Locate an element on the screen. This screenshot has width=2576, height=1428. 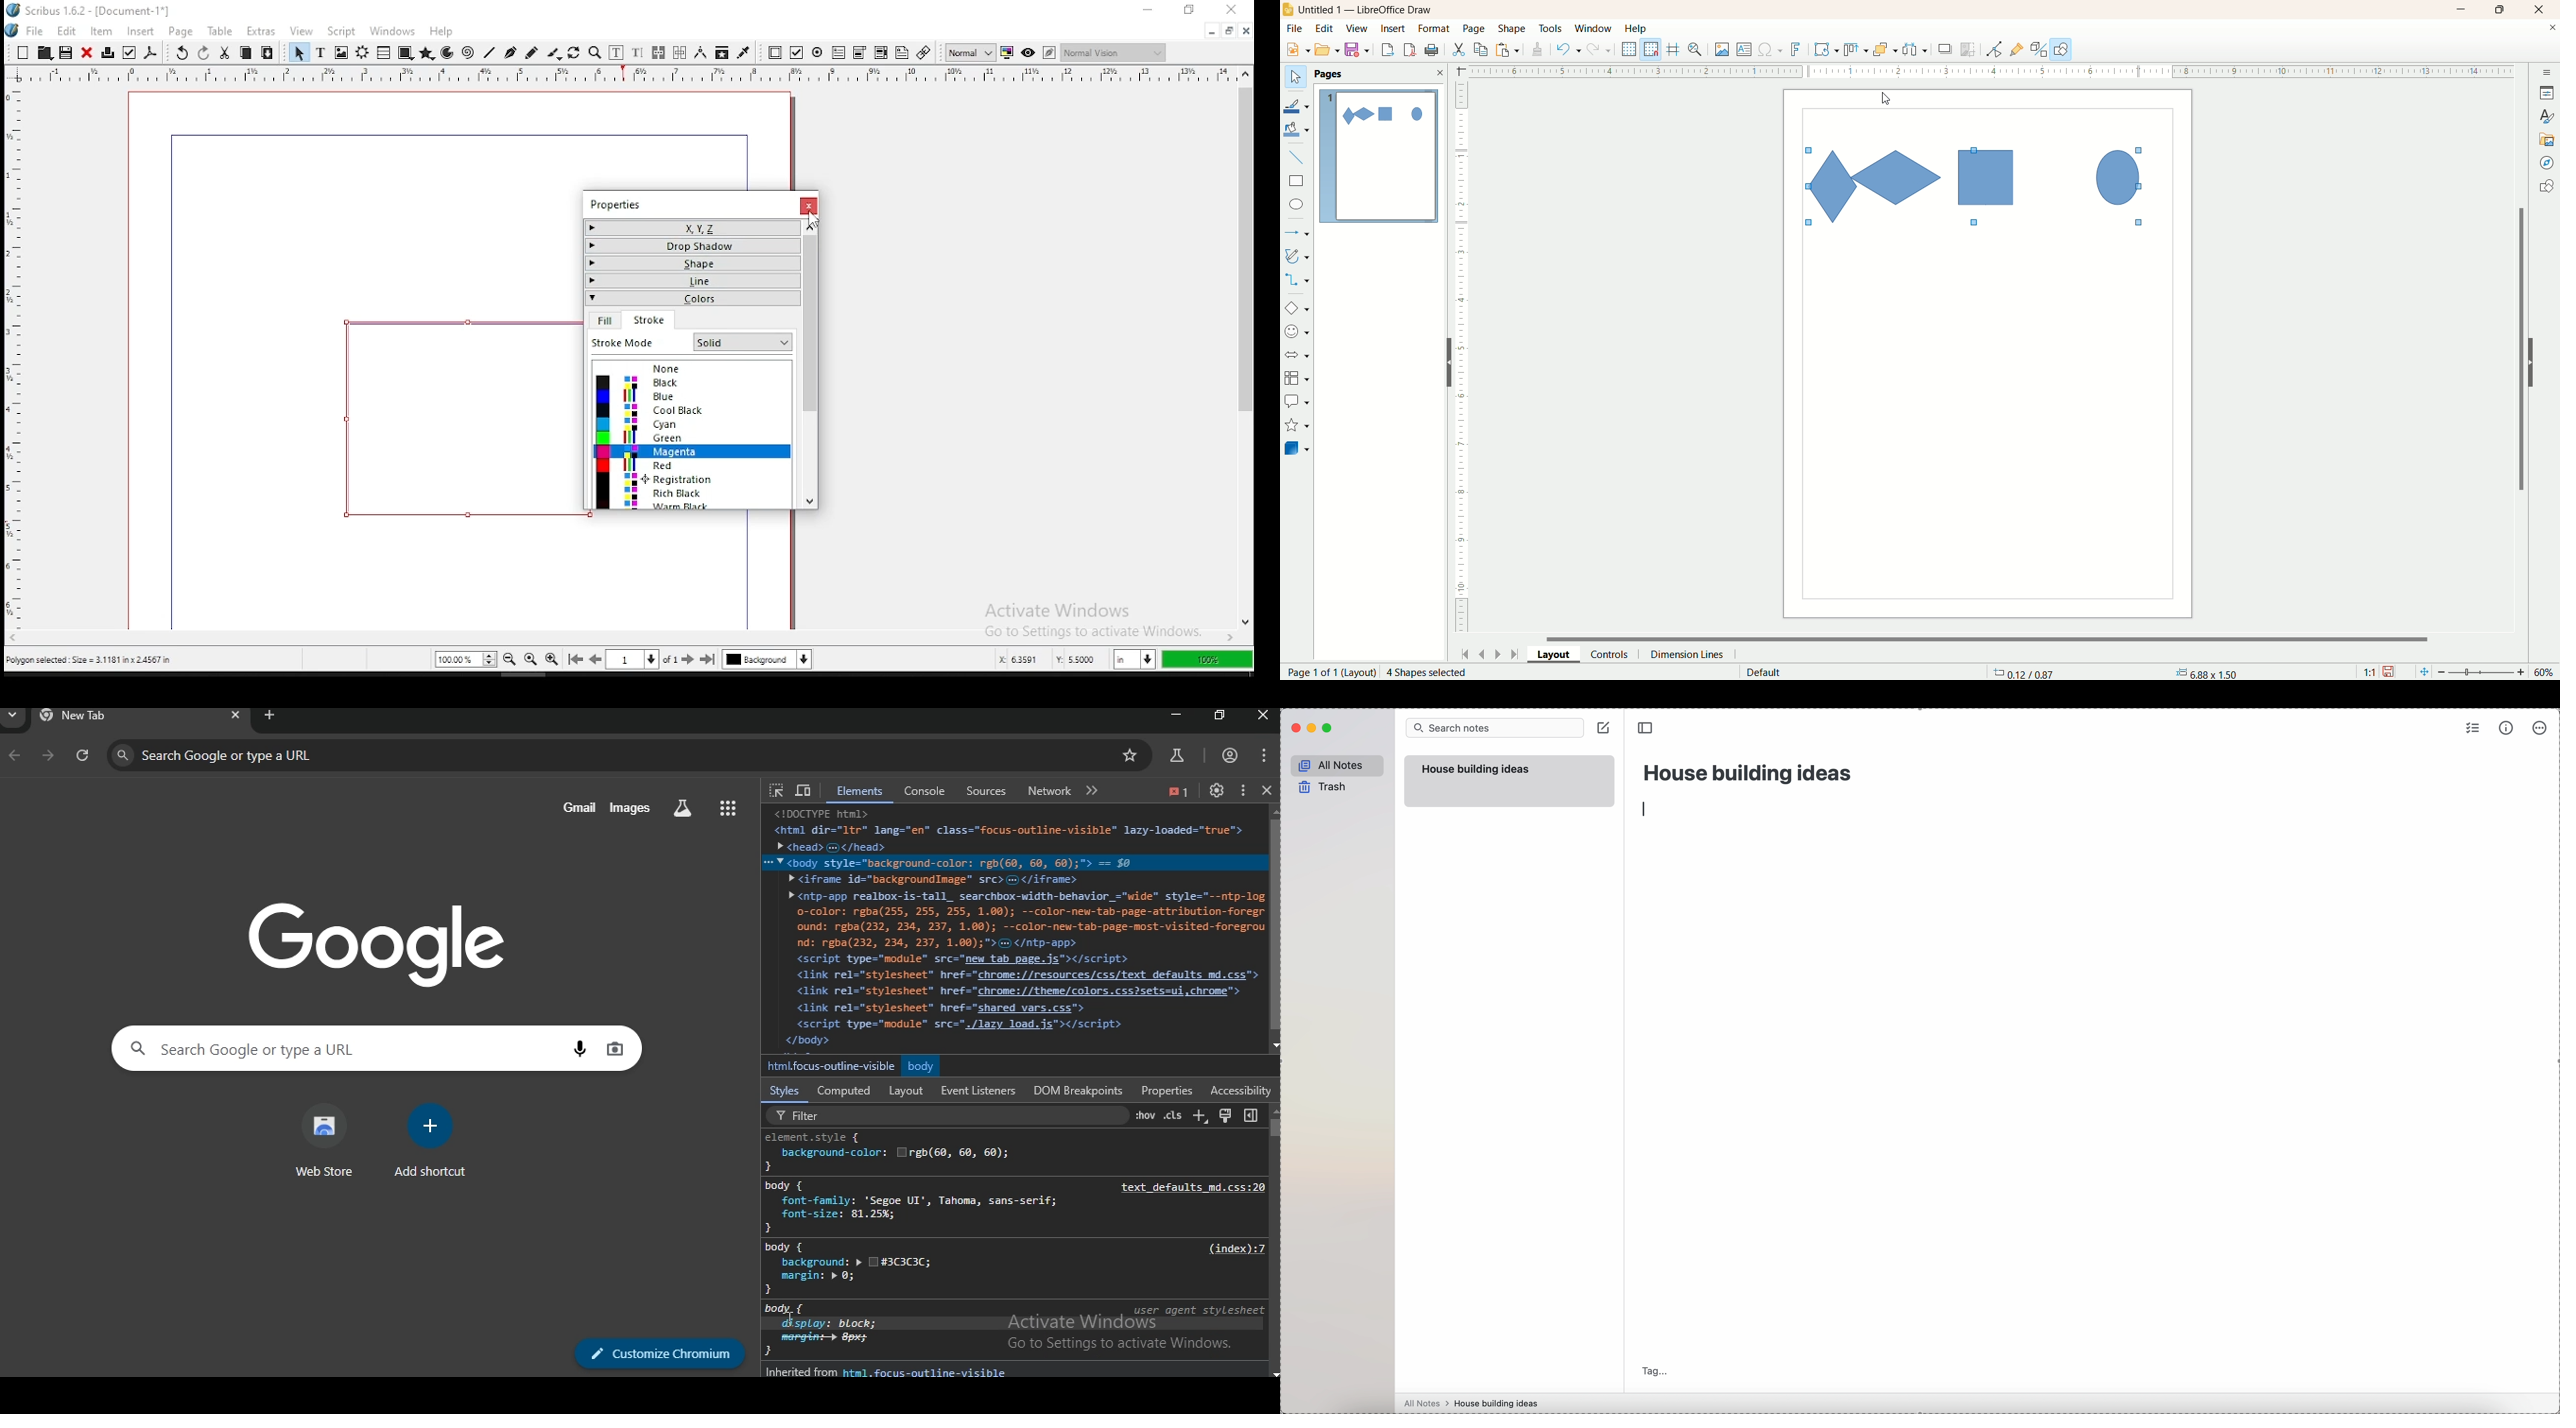
in is located at coordinates (1132, 660).